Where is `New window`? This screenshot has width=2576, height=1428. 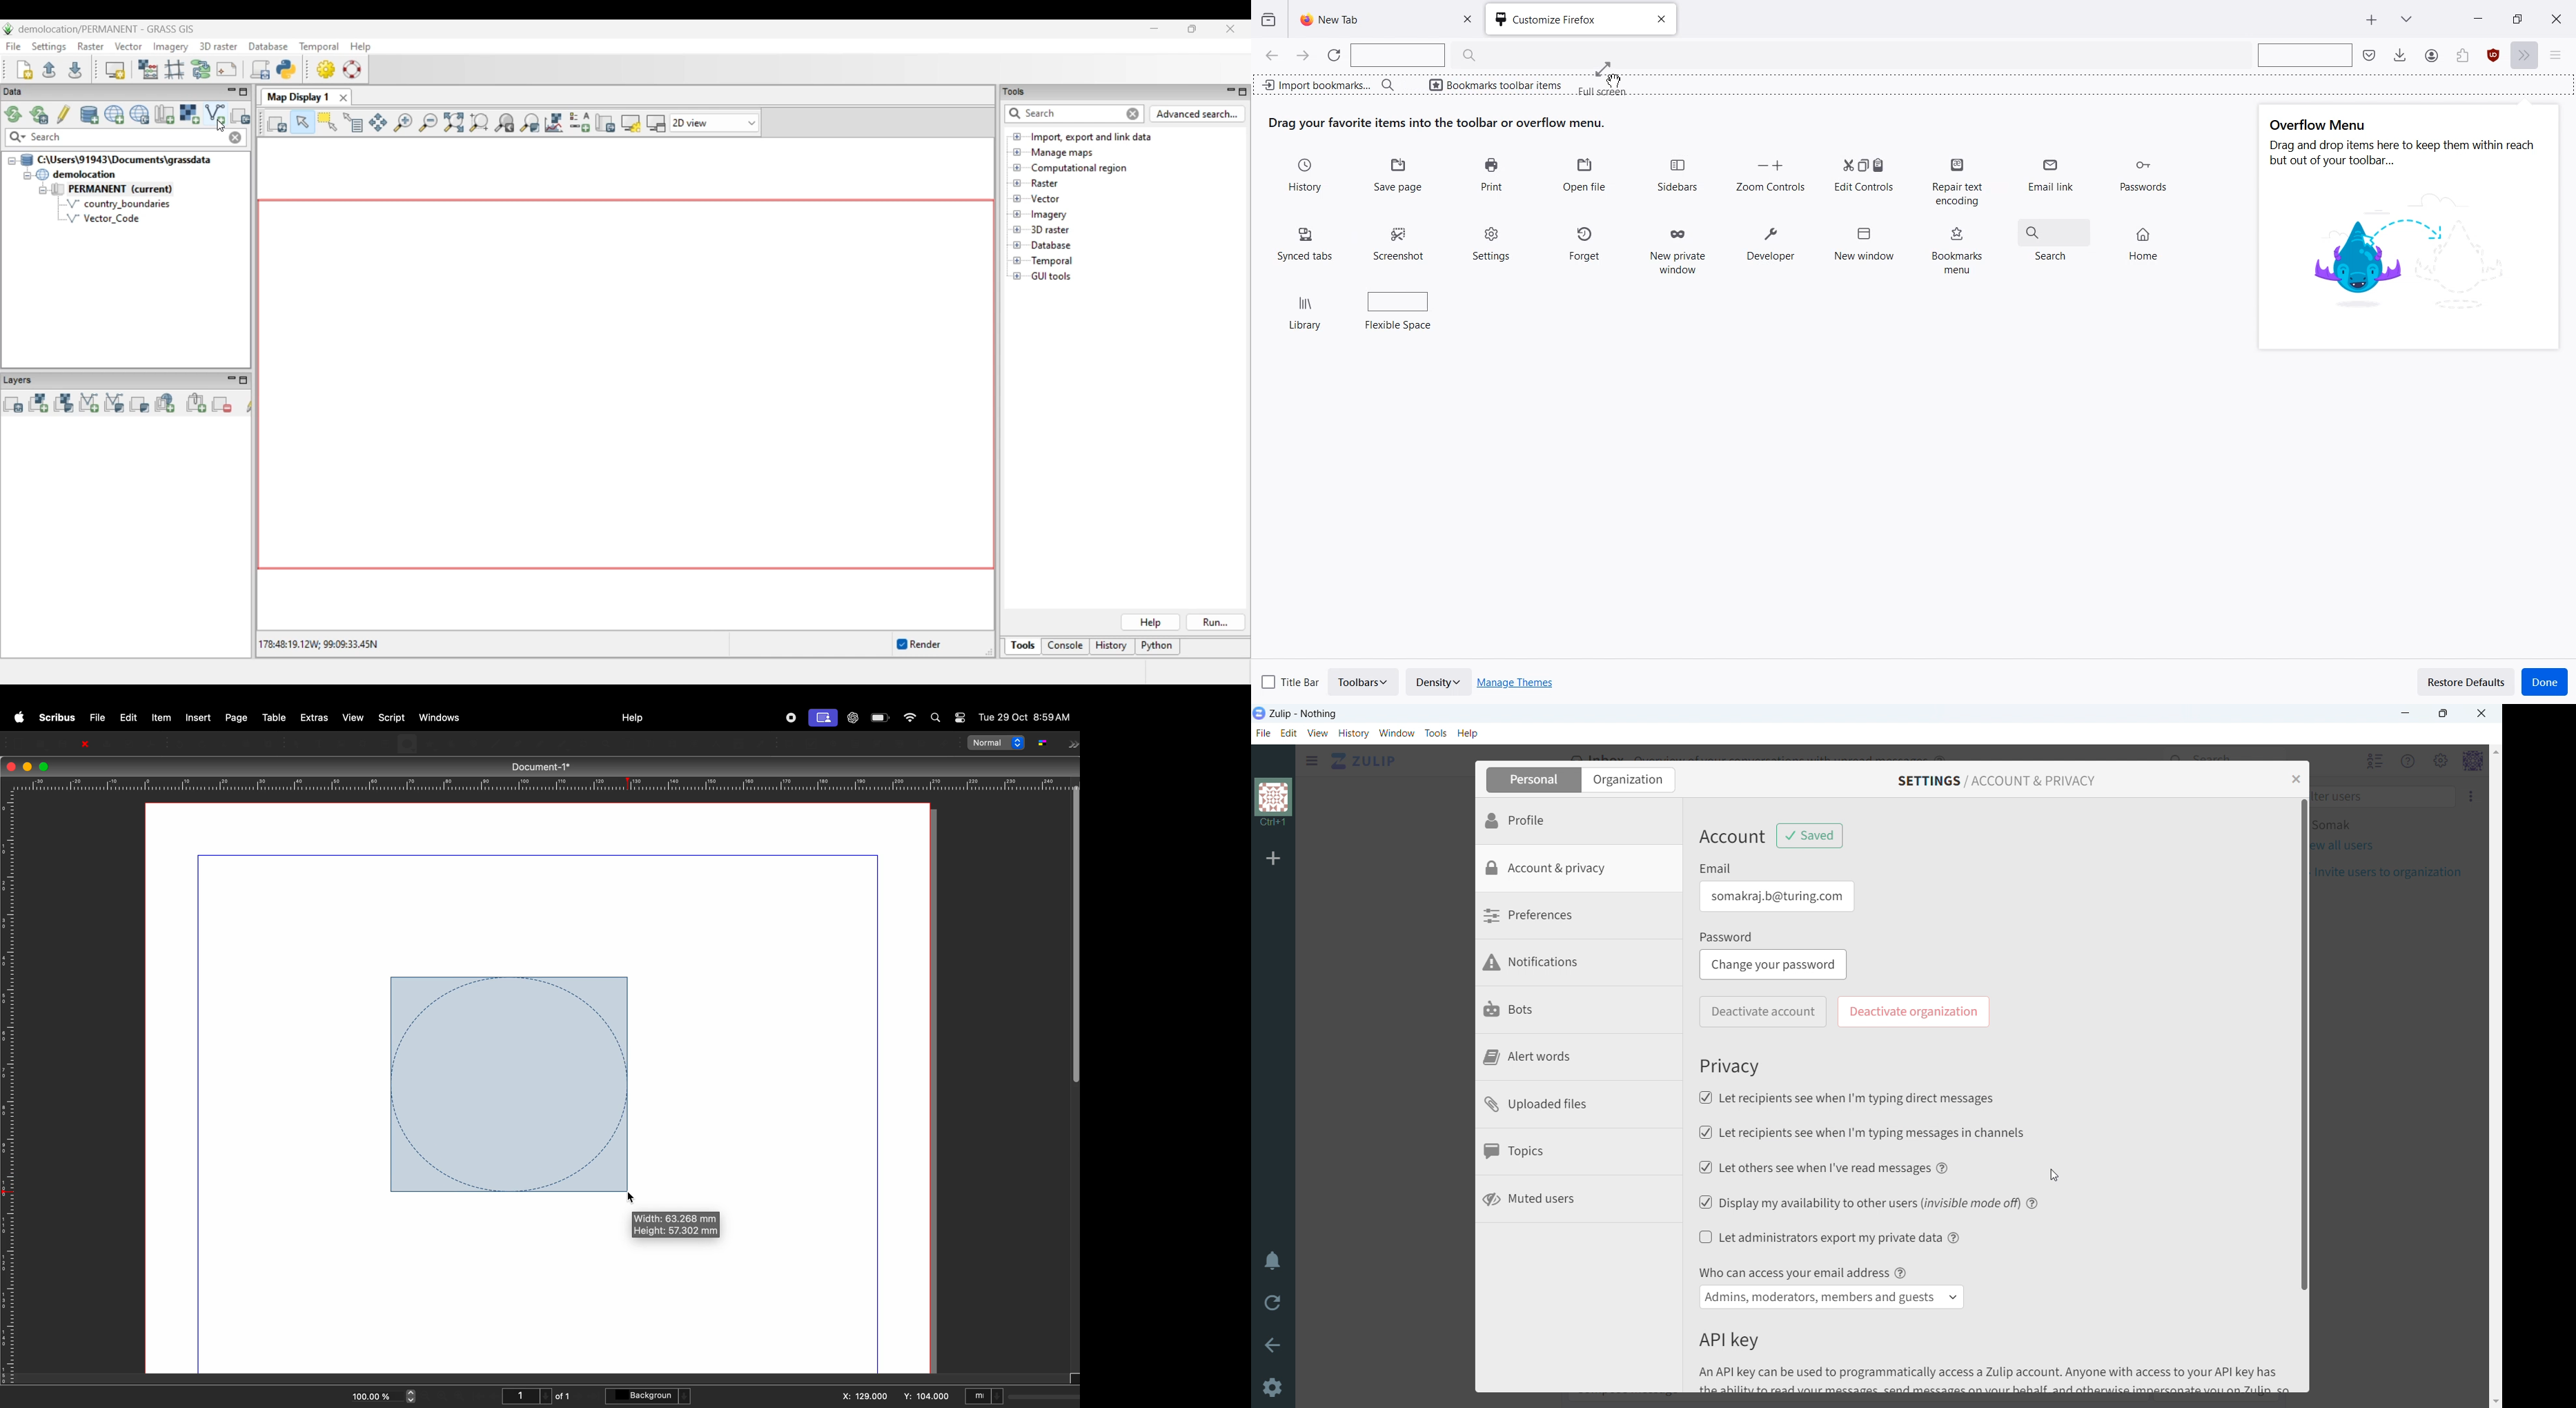 New window is located at coordinates (1864, 239).